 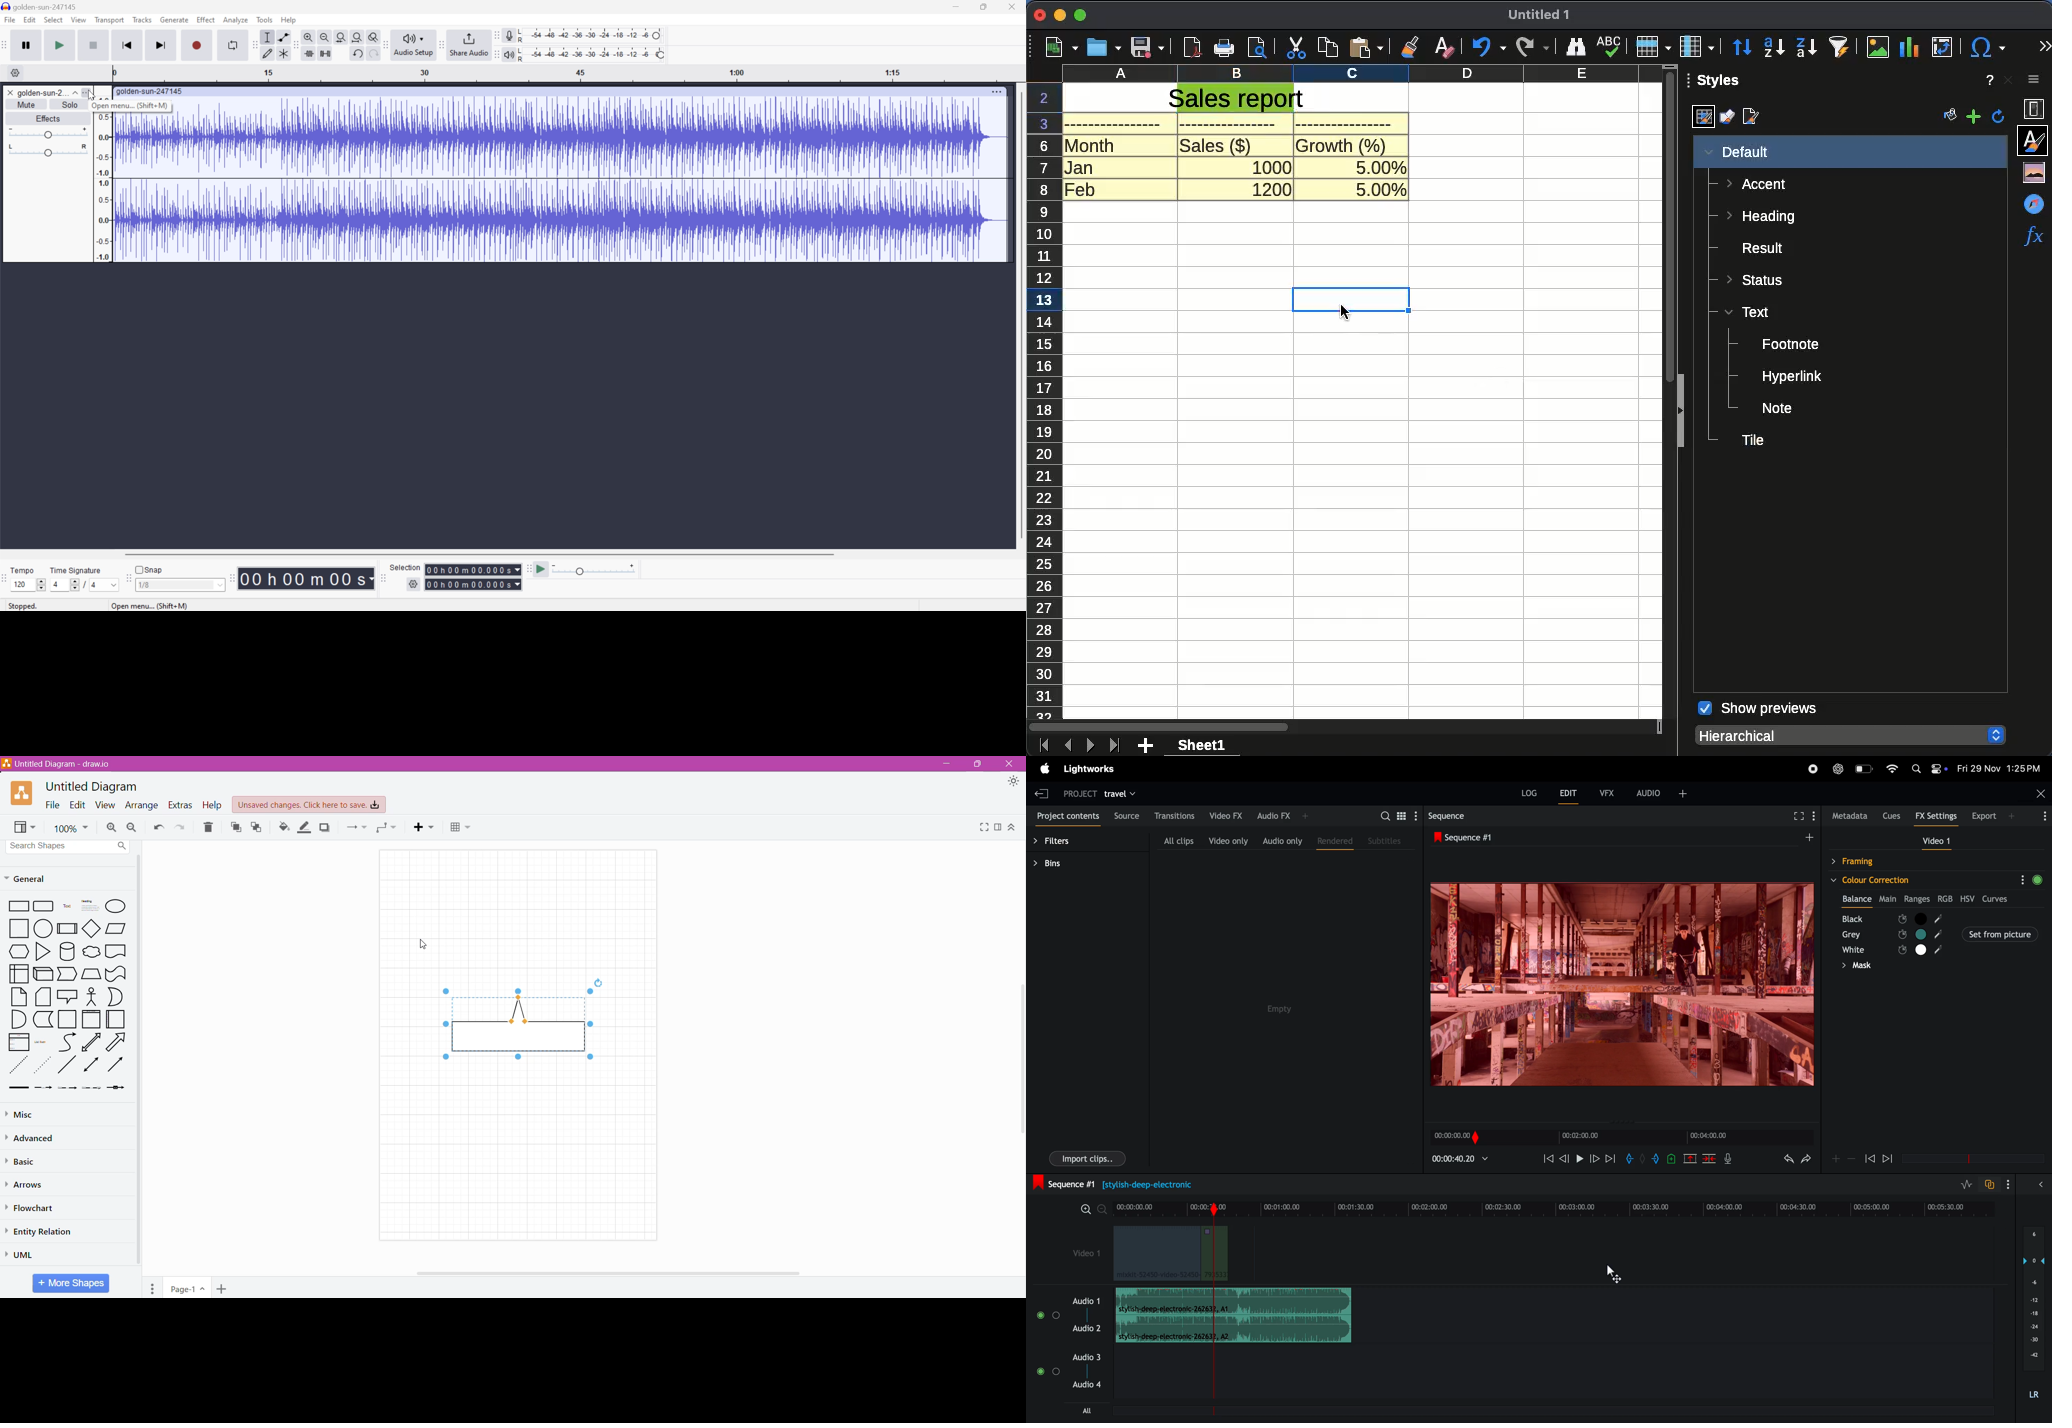 I want to click on Set from picture, so click(x=2007, y=933).